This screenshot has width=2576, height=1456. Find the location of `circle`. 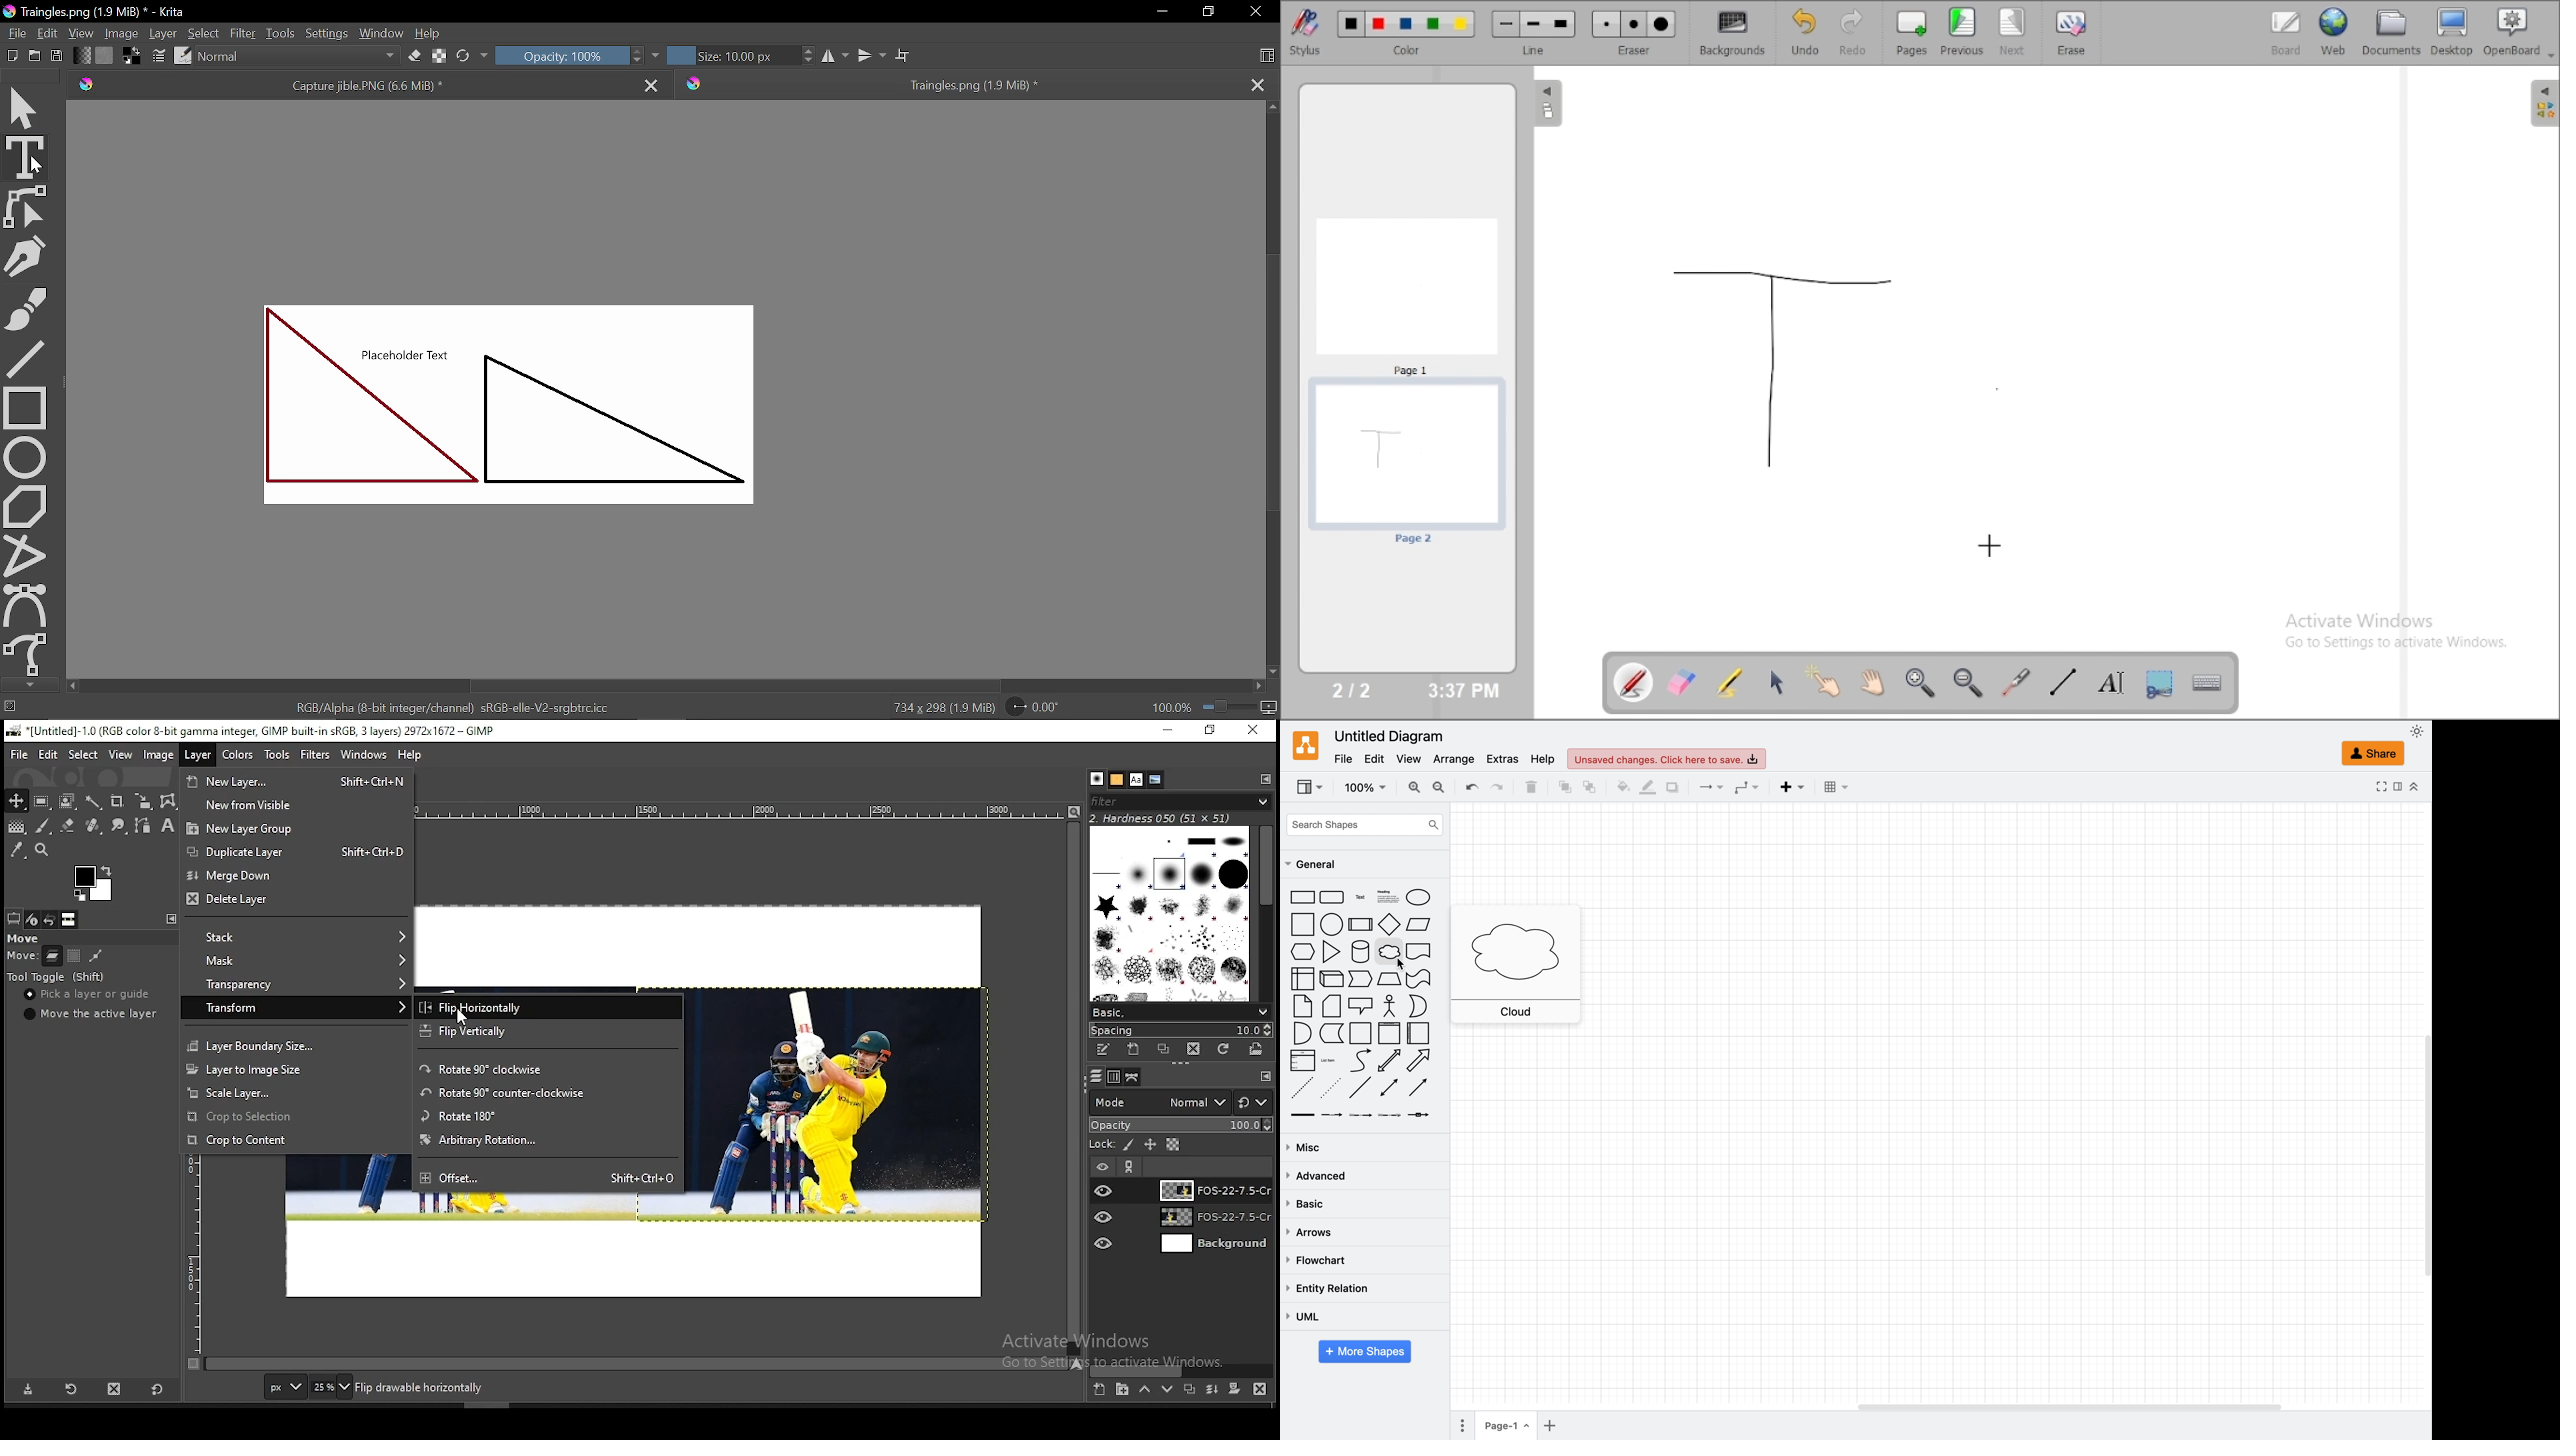

circle is located at coordinates (1330, 925).